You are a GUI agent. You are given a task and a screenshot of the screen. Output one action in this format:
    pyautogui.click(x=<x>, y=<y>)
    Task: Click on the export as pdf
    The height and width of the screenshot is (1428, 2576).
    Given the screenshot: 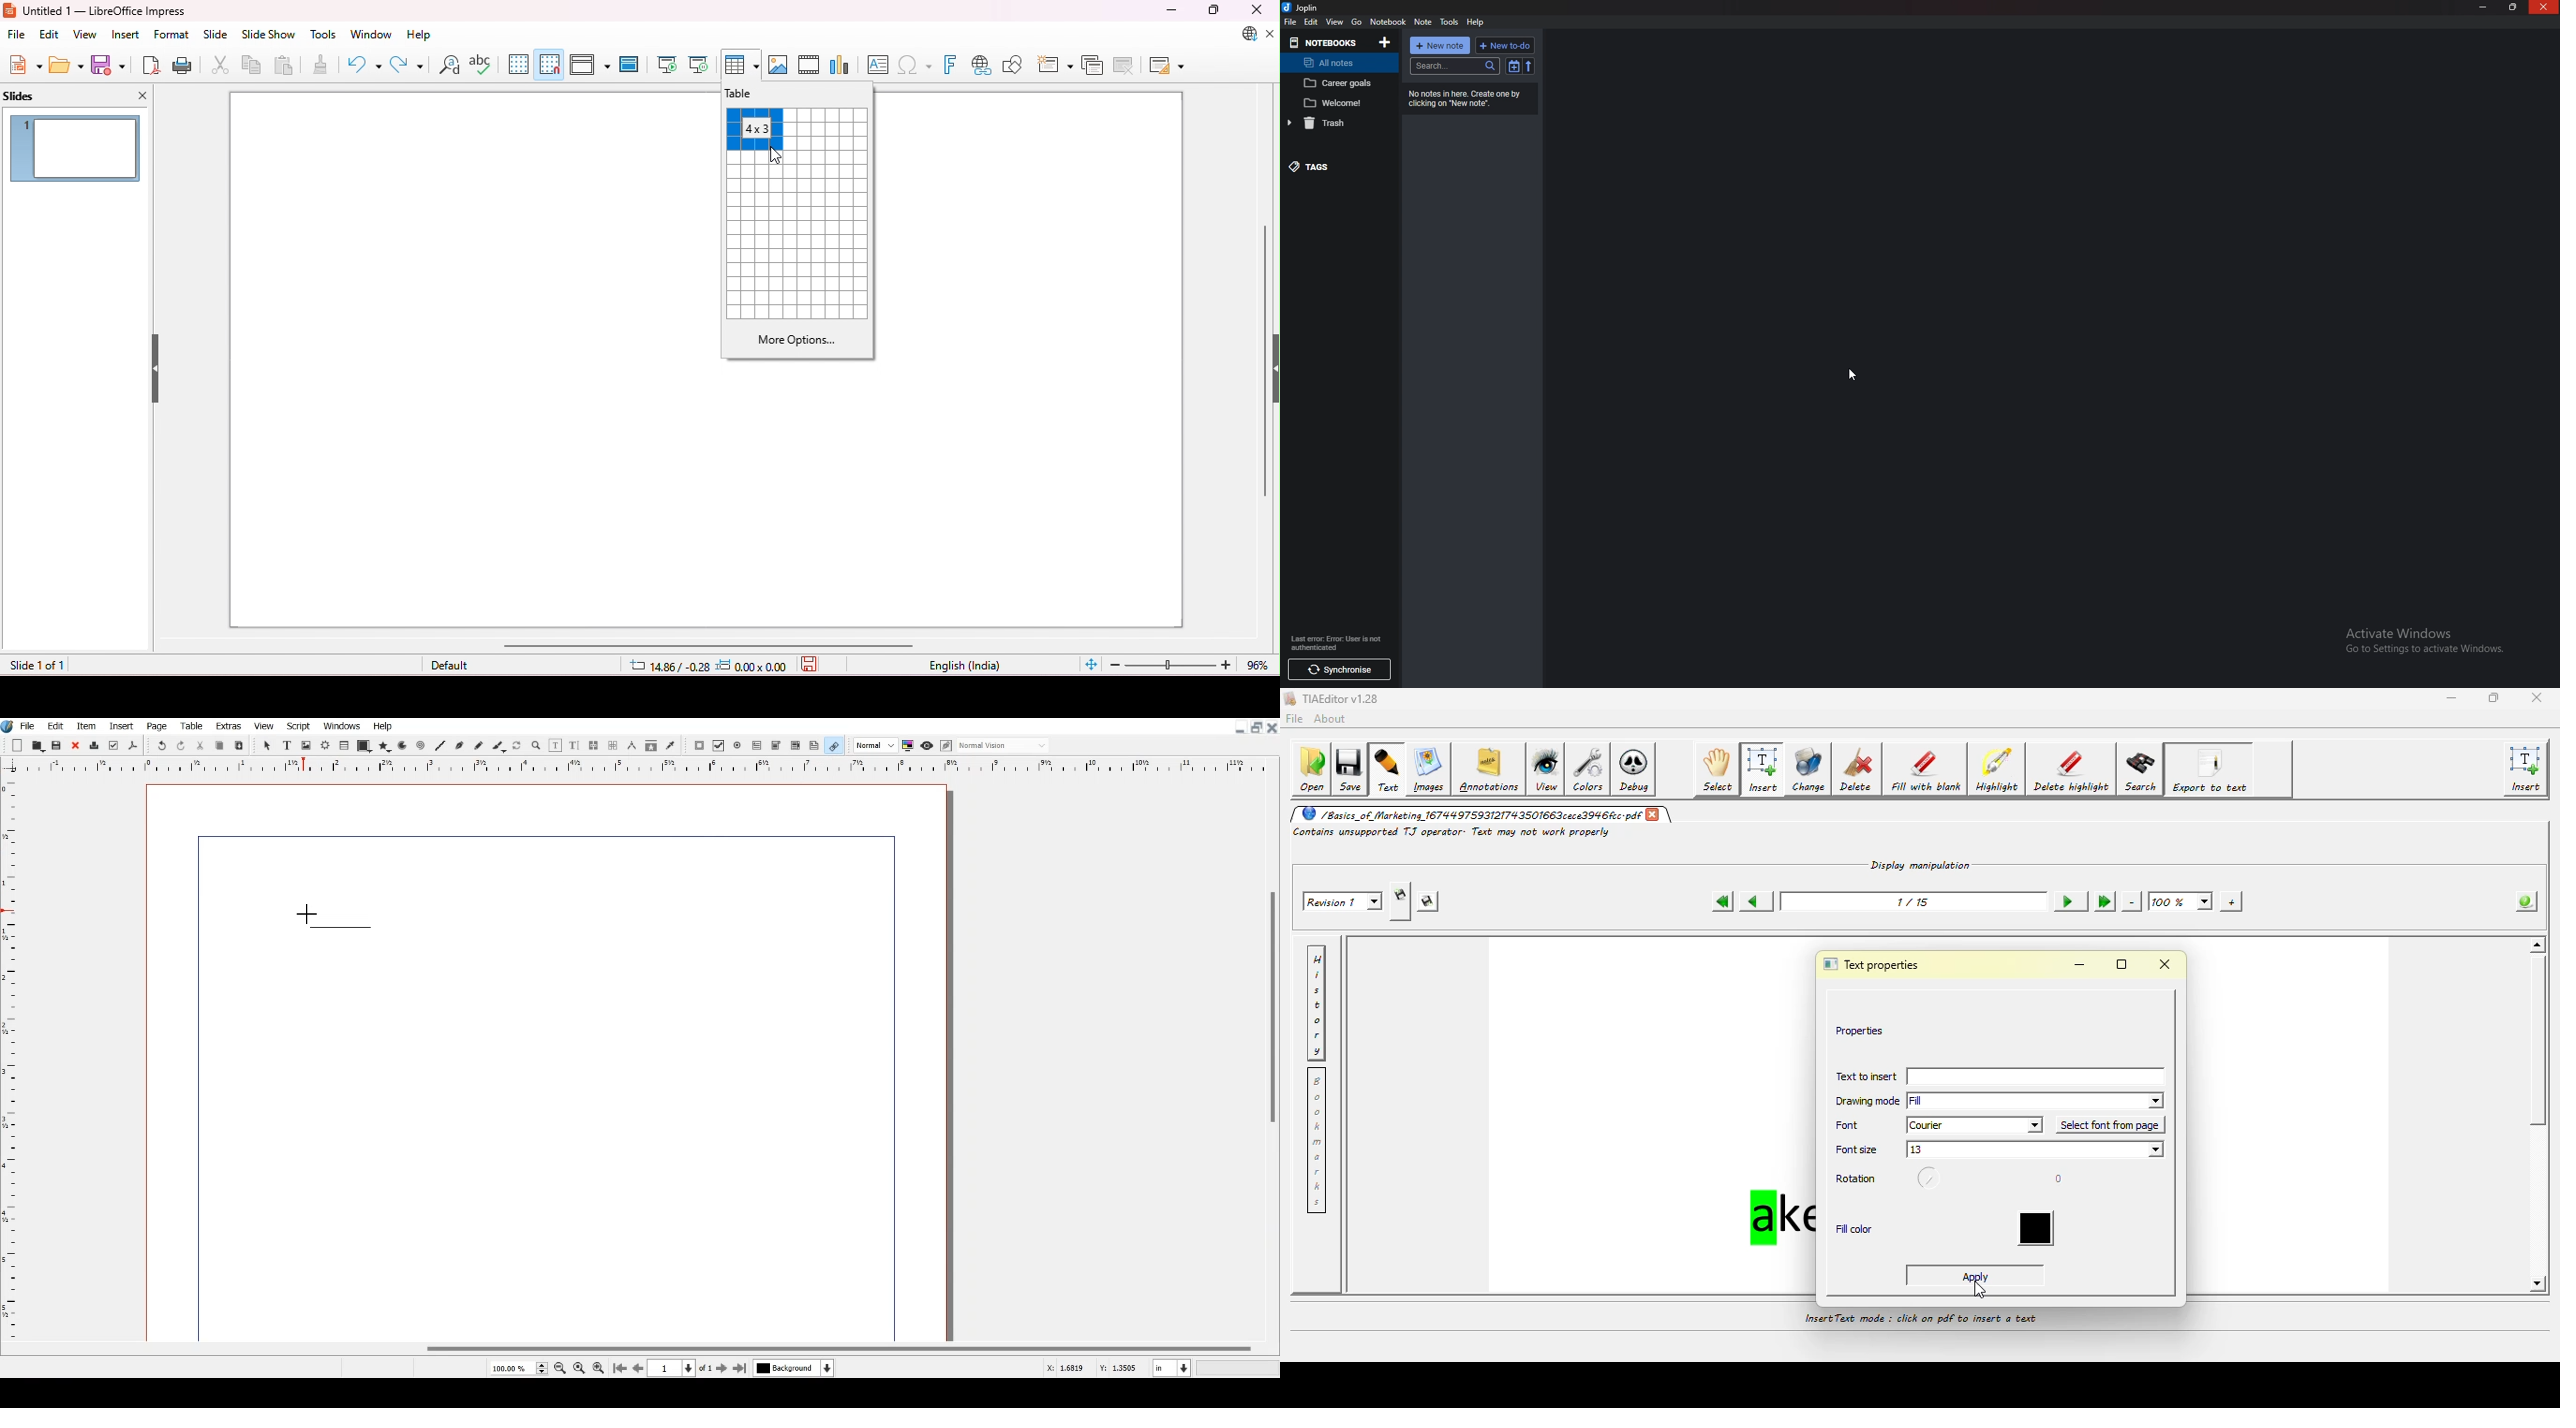 What is the action you would take?
    pyautogui.click(x=152, y=66)
    